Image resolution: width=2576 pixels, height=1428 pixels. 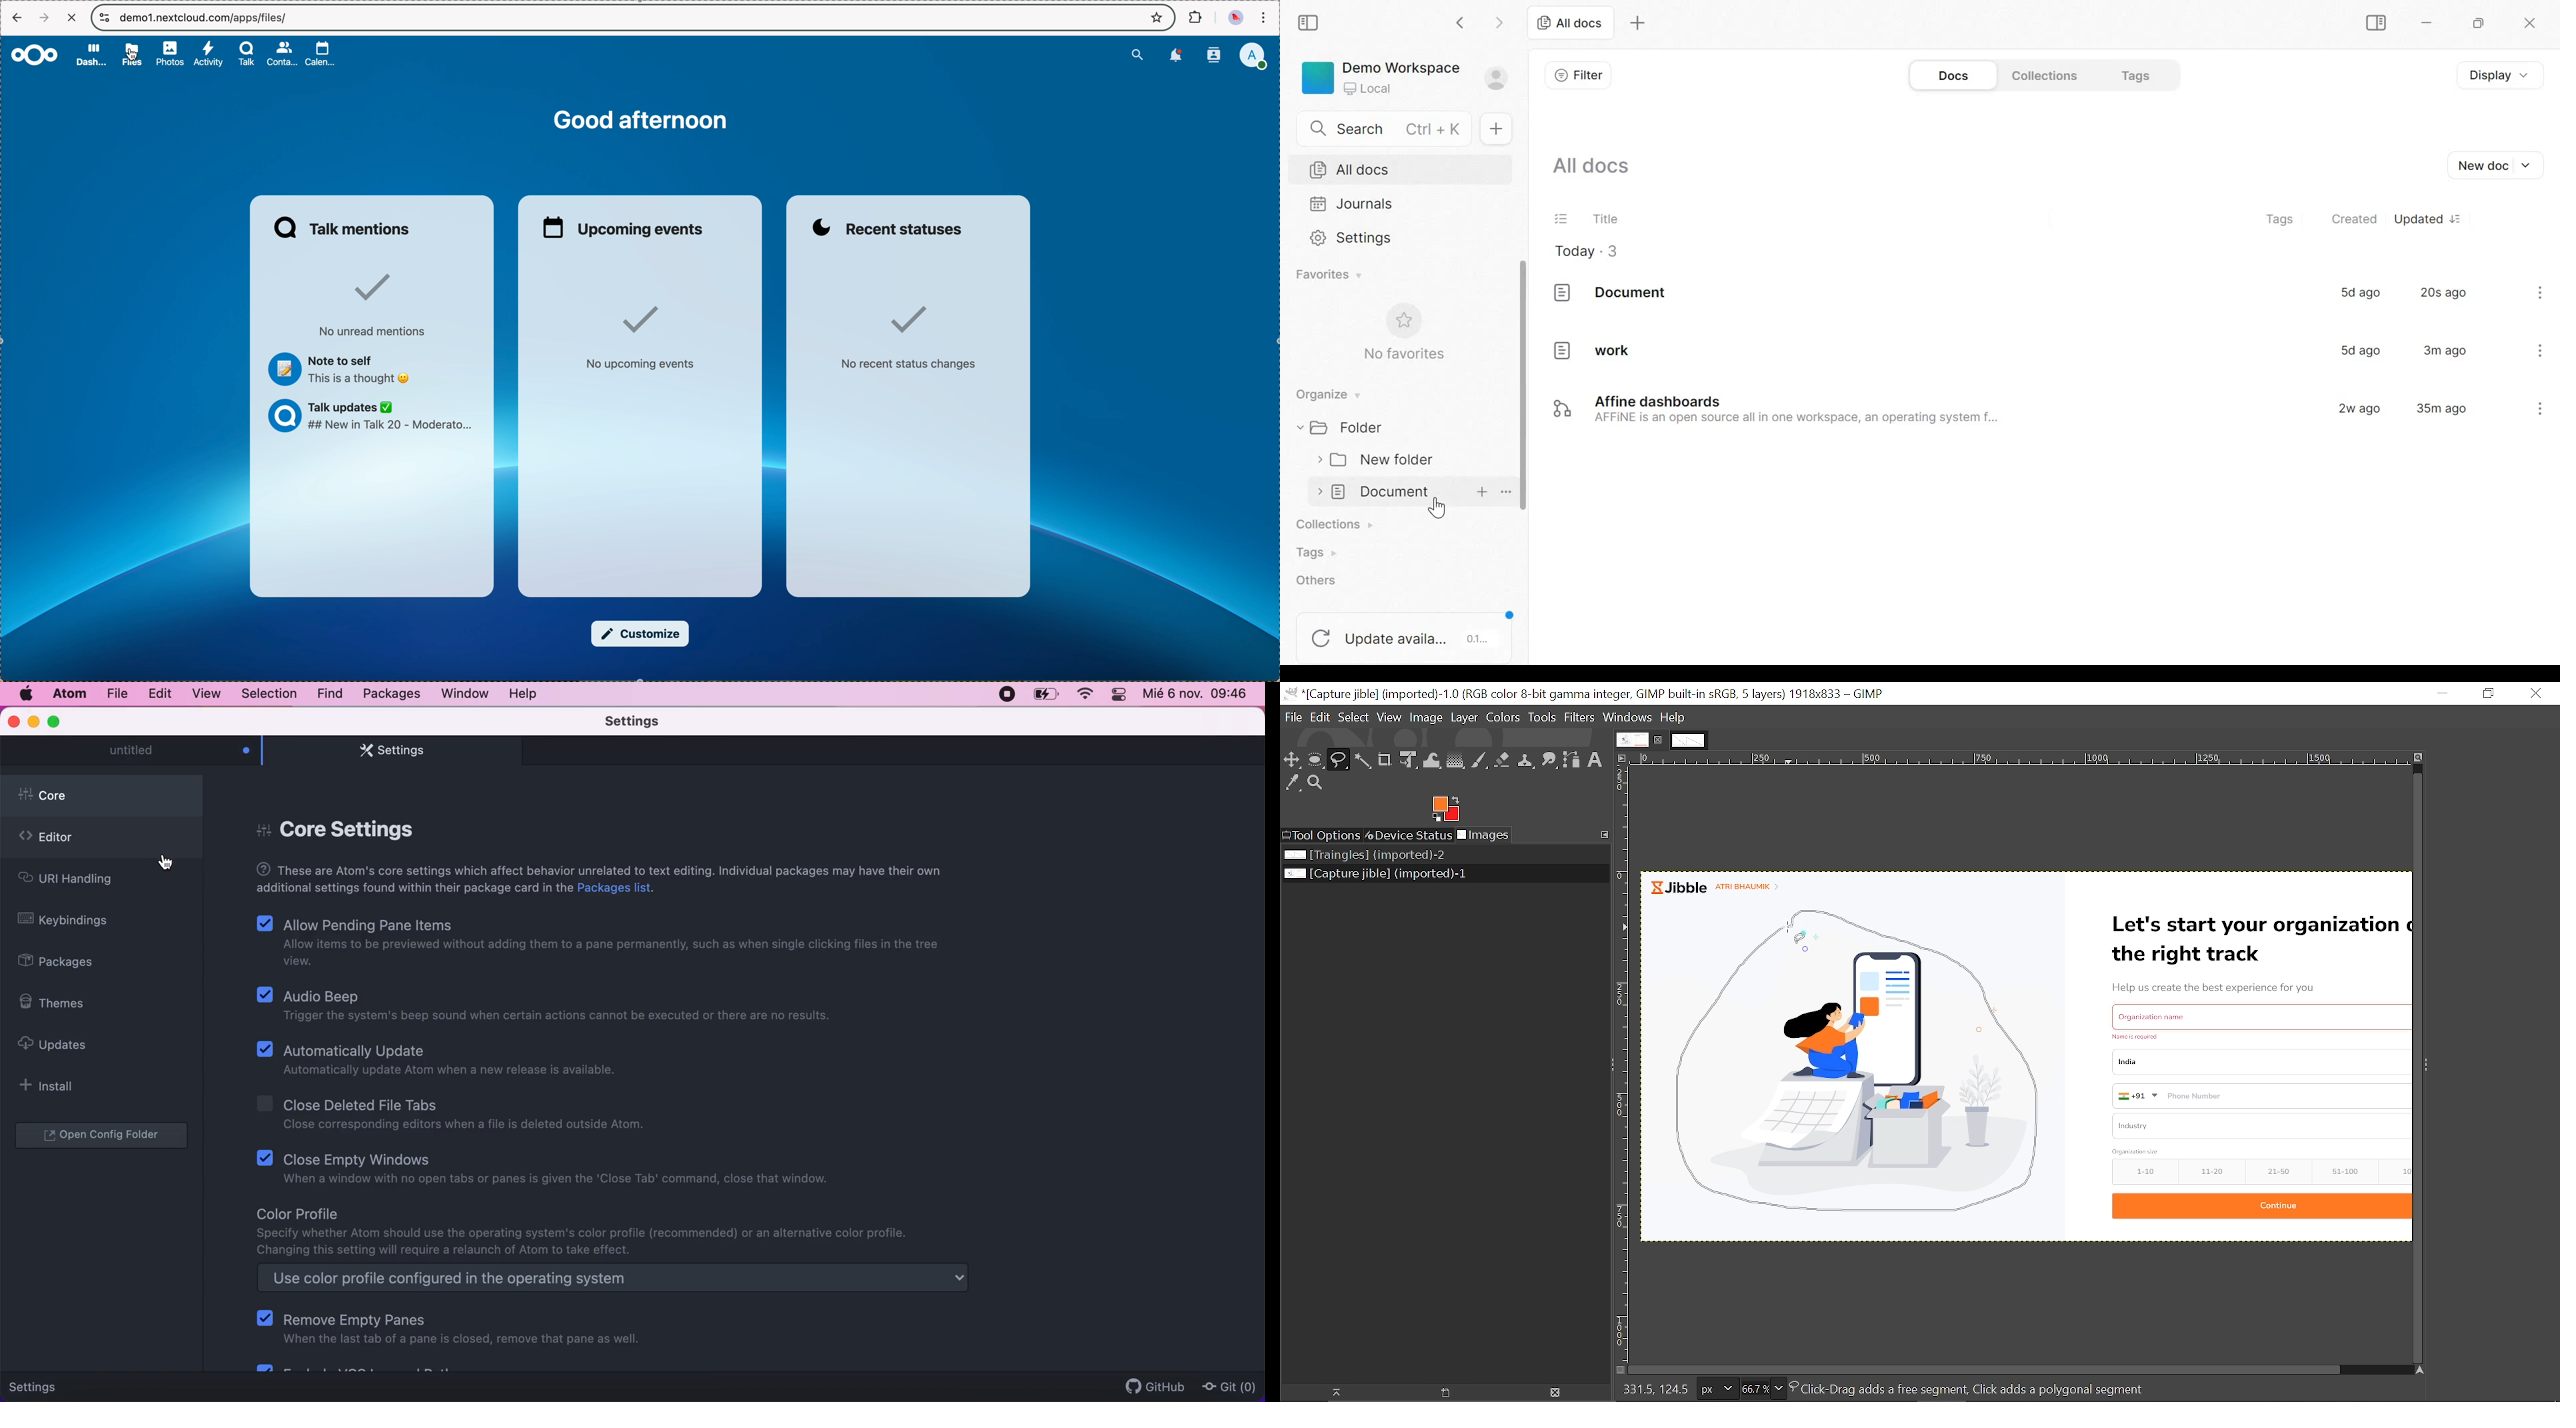 I want to click on atom, so click(x=68, y=694).